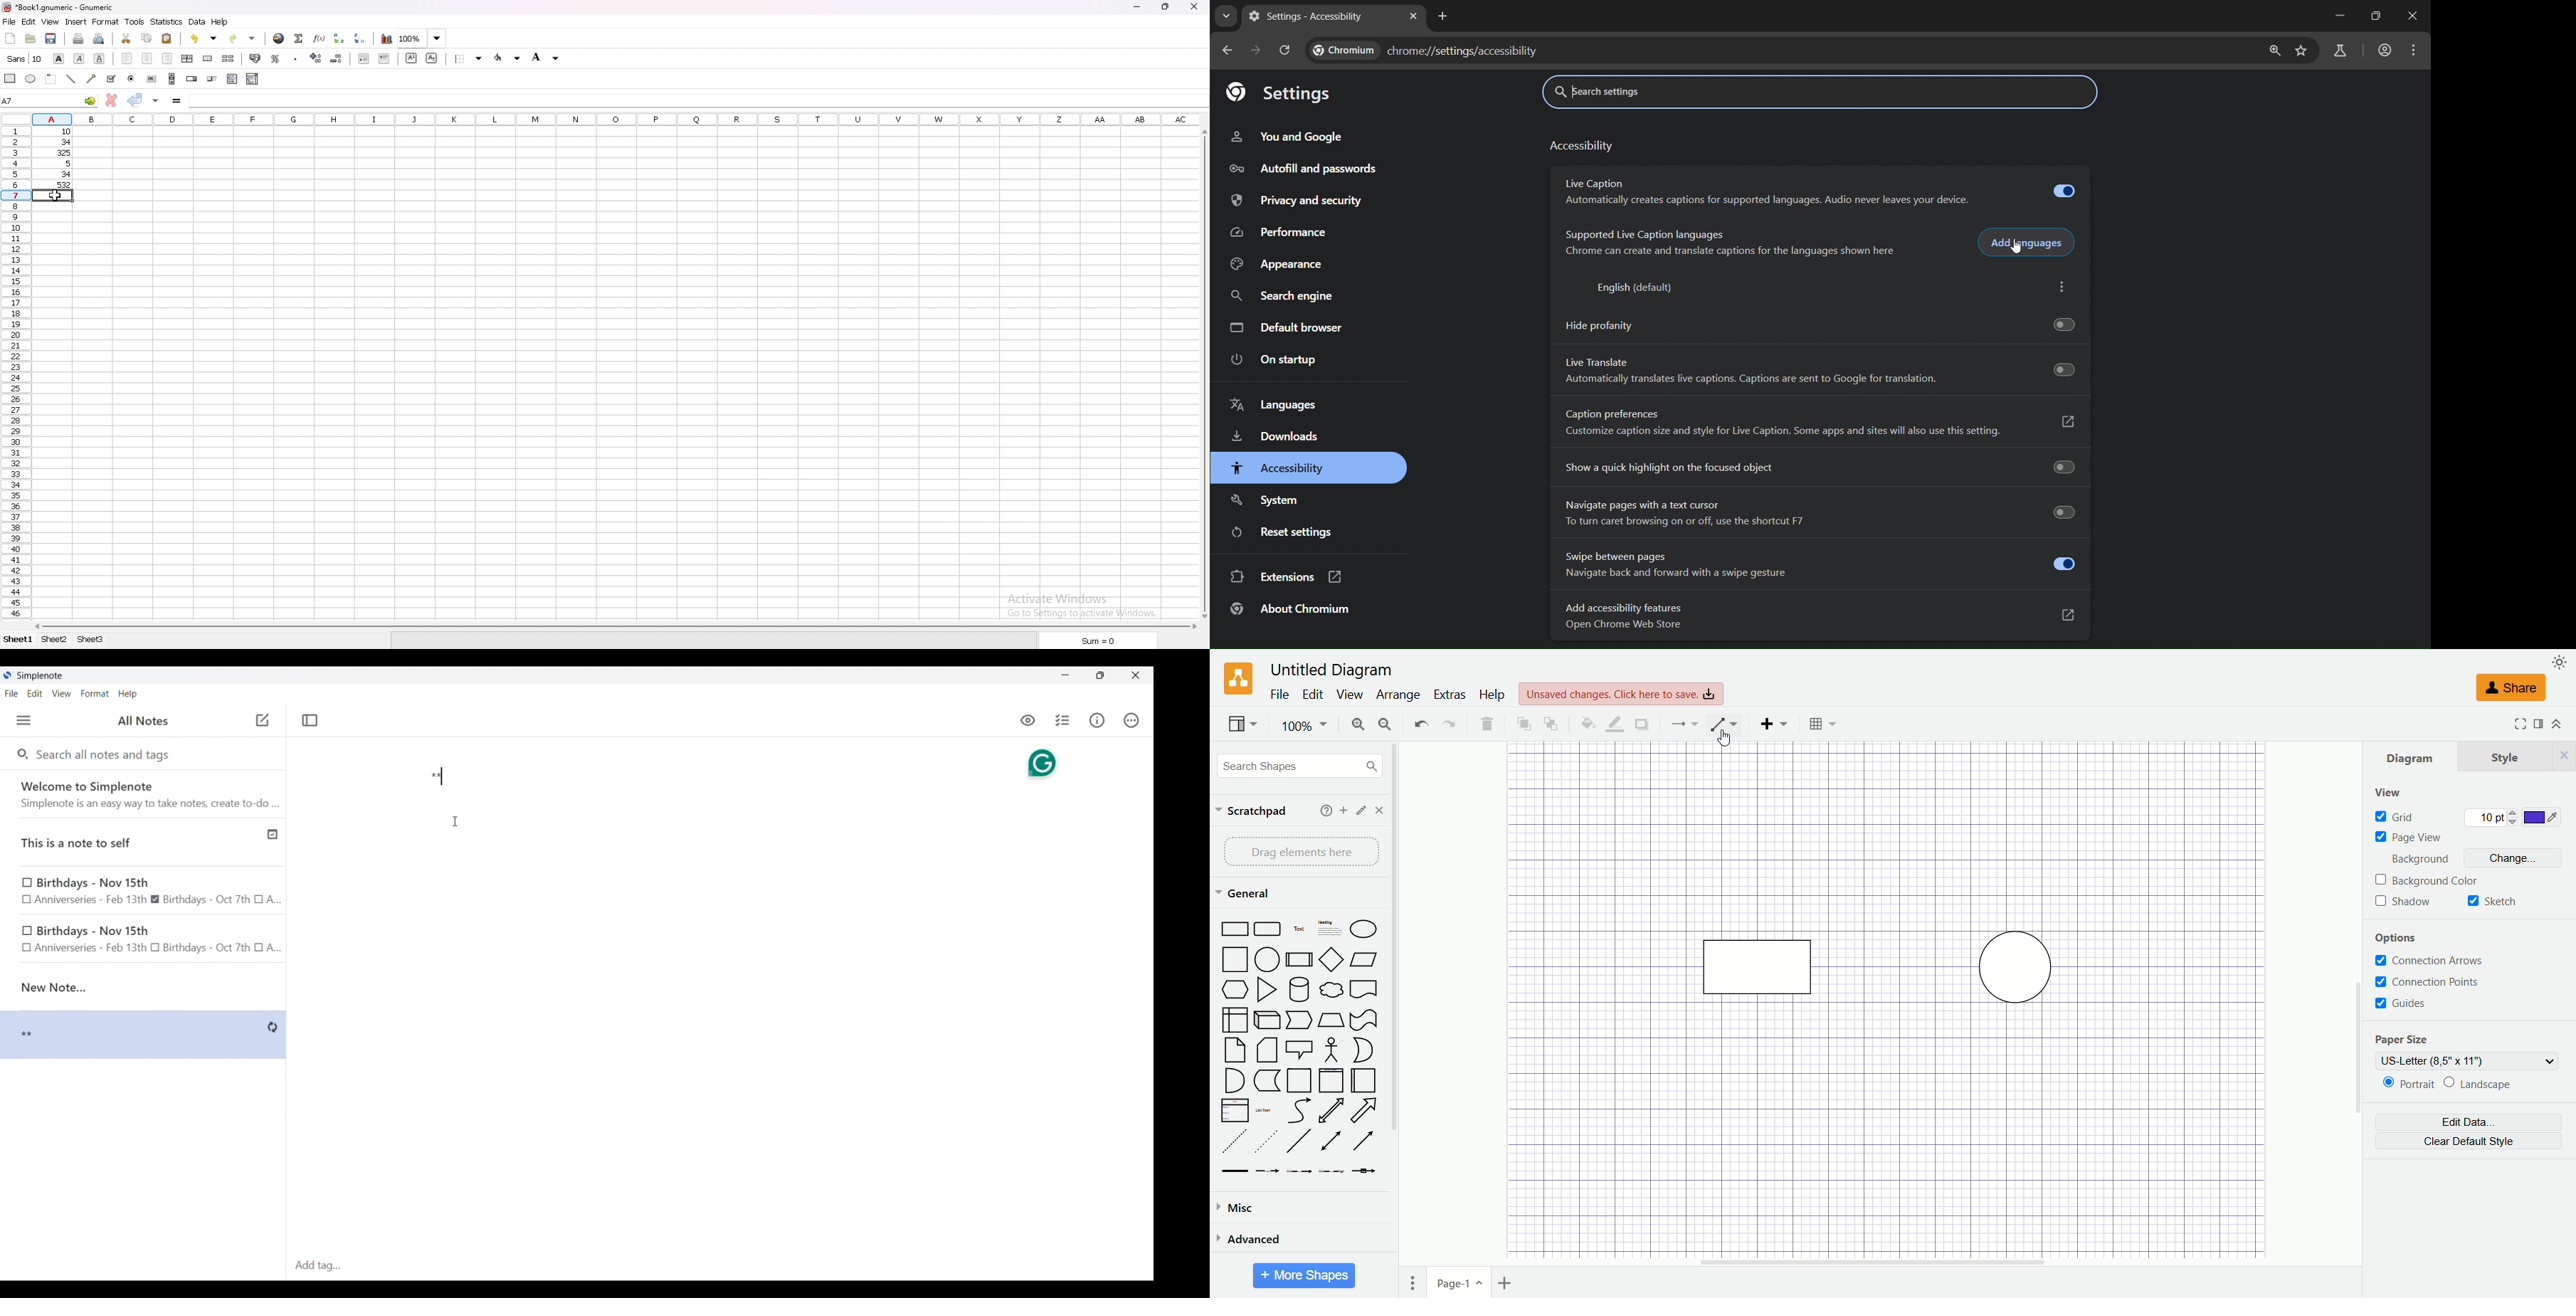  What do you see at coordinates (2471, 1122) in the screenshot?
I see `edit data` at bounding box center [2471, 1122].